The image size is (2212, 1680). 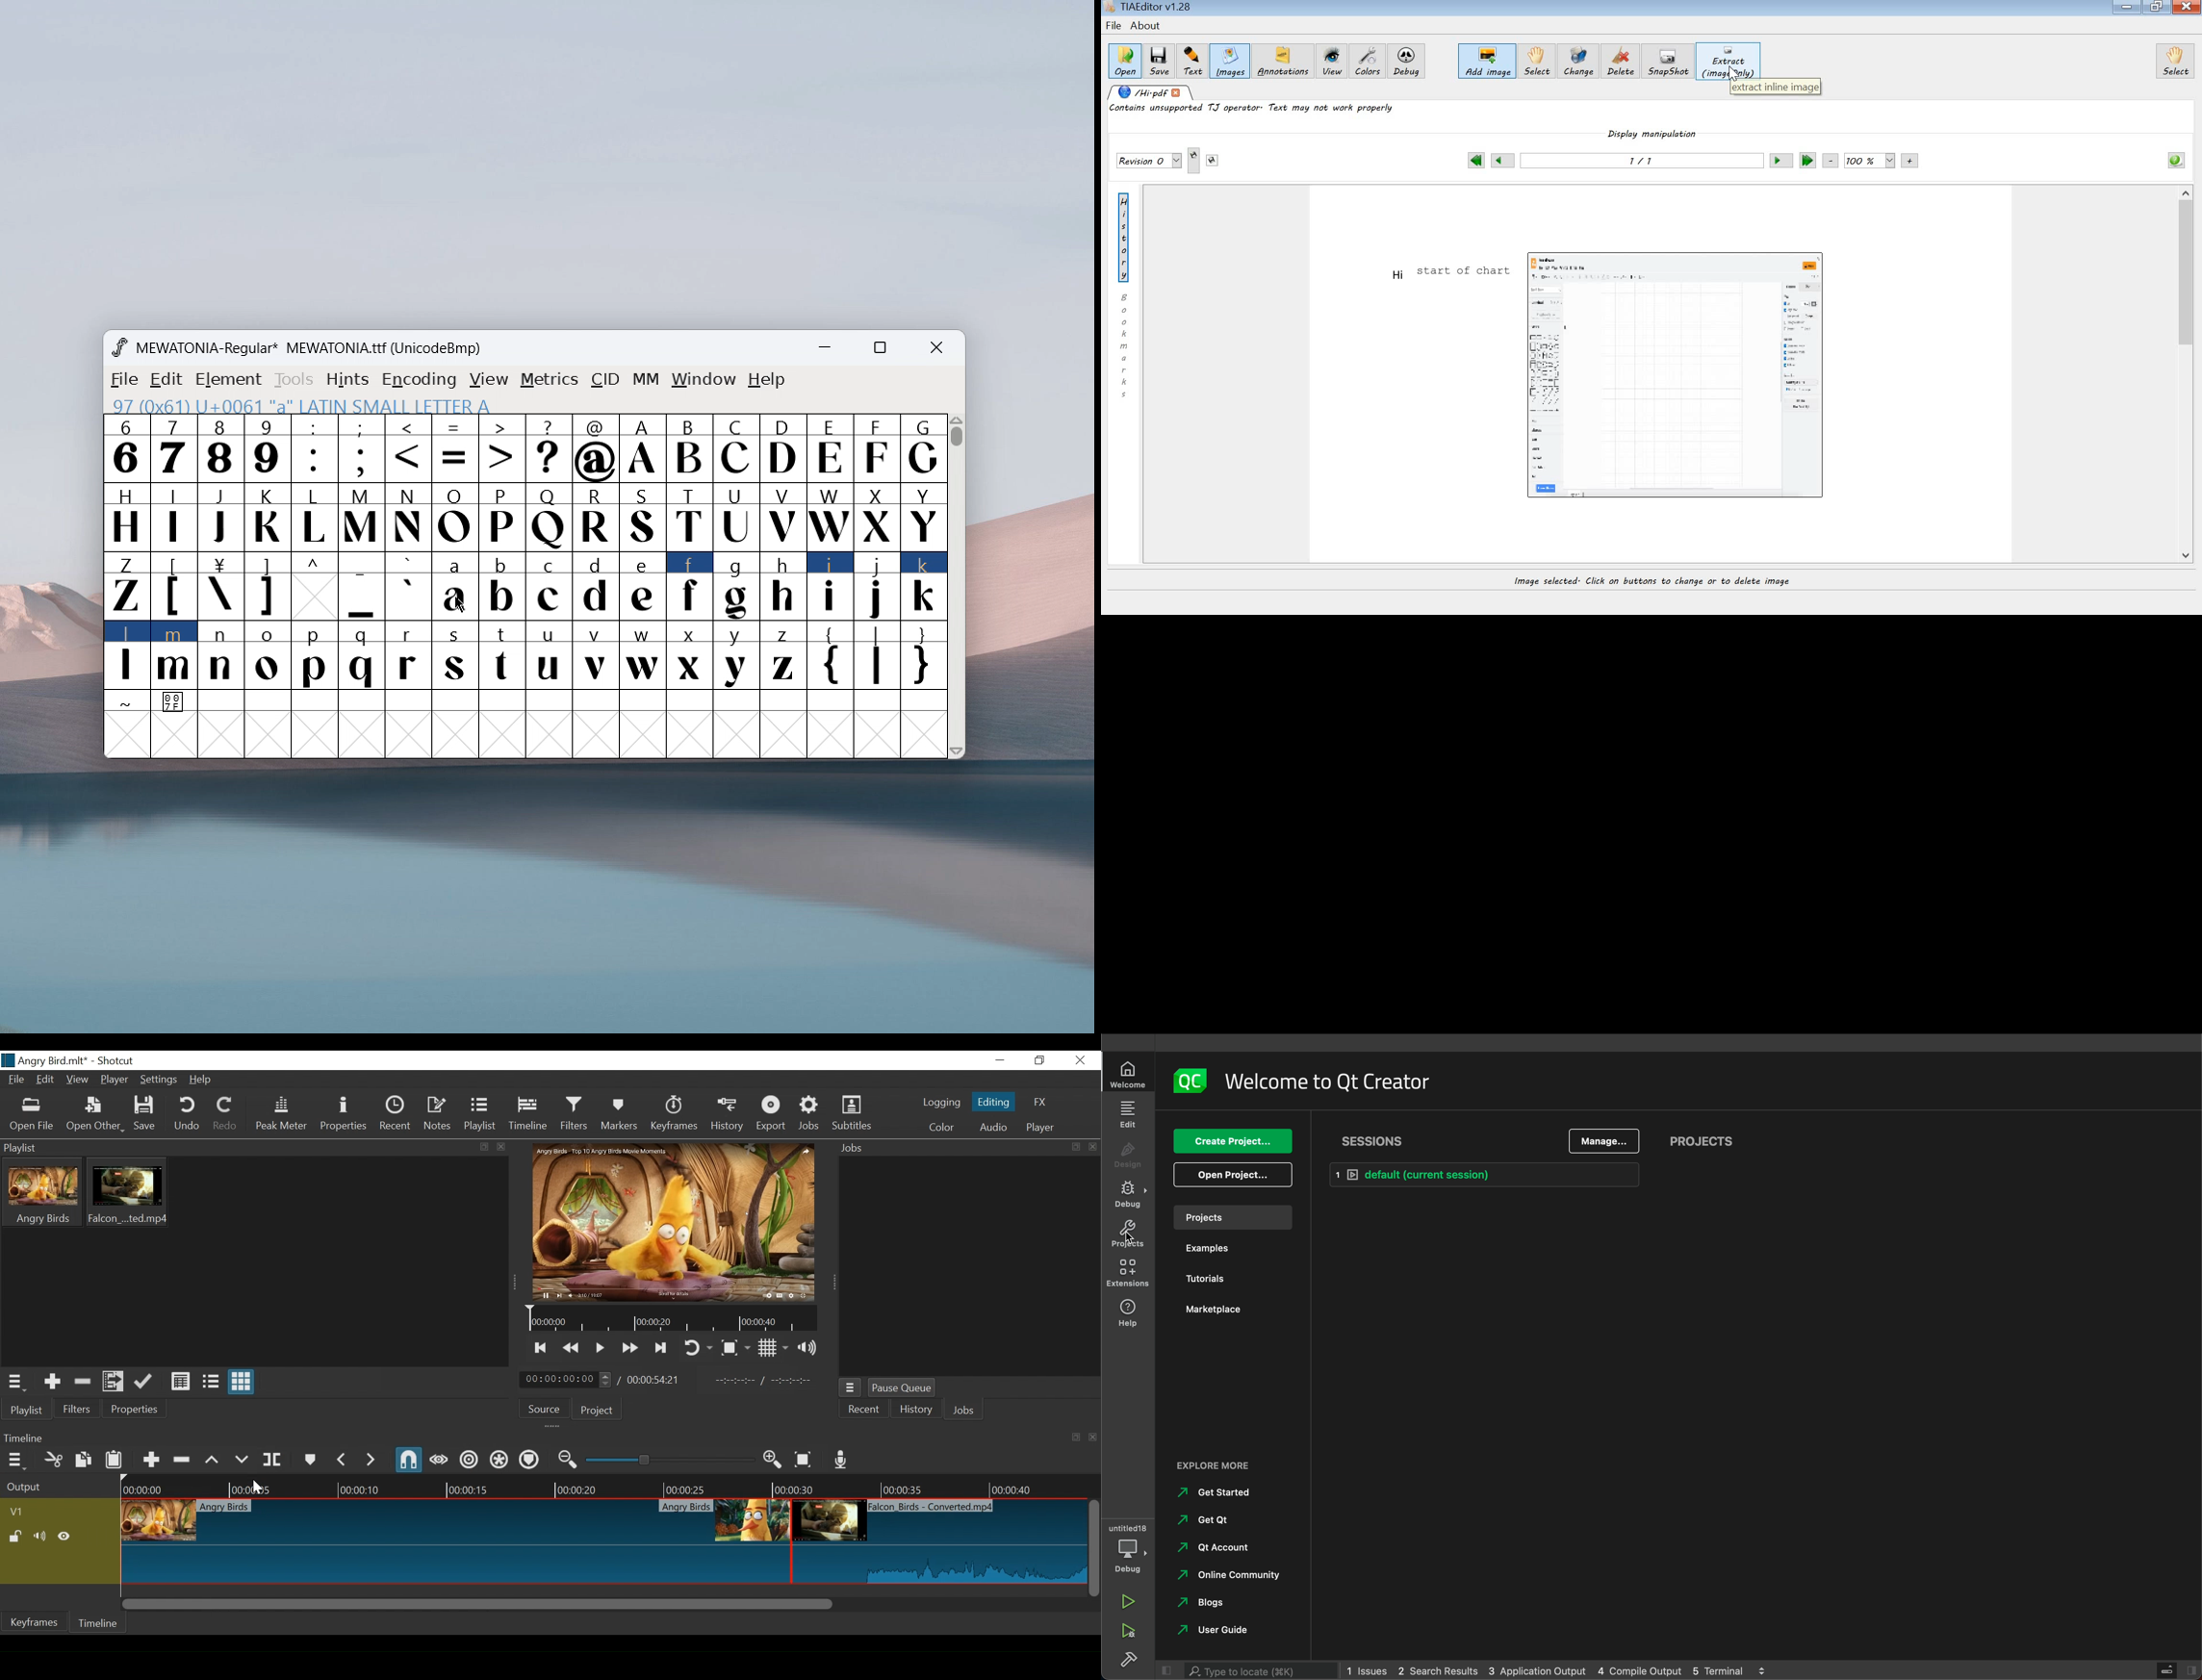 What do you see at coordinates (925, 587) in the screenshot?
I see `k` at bounding box center [925, 587].